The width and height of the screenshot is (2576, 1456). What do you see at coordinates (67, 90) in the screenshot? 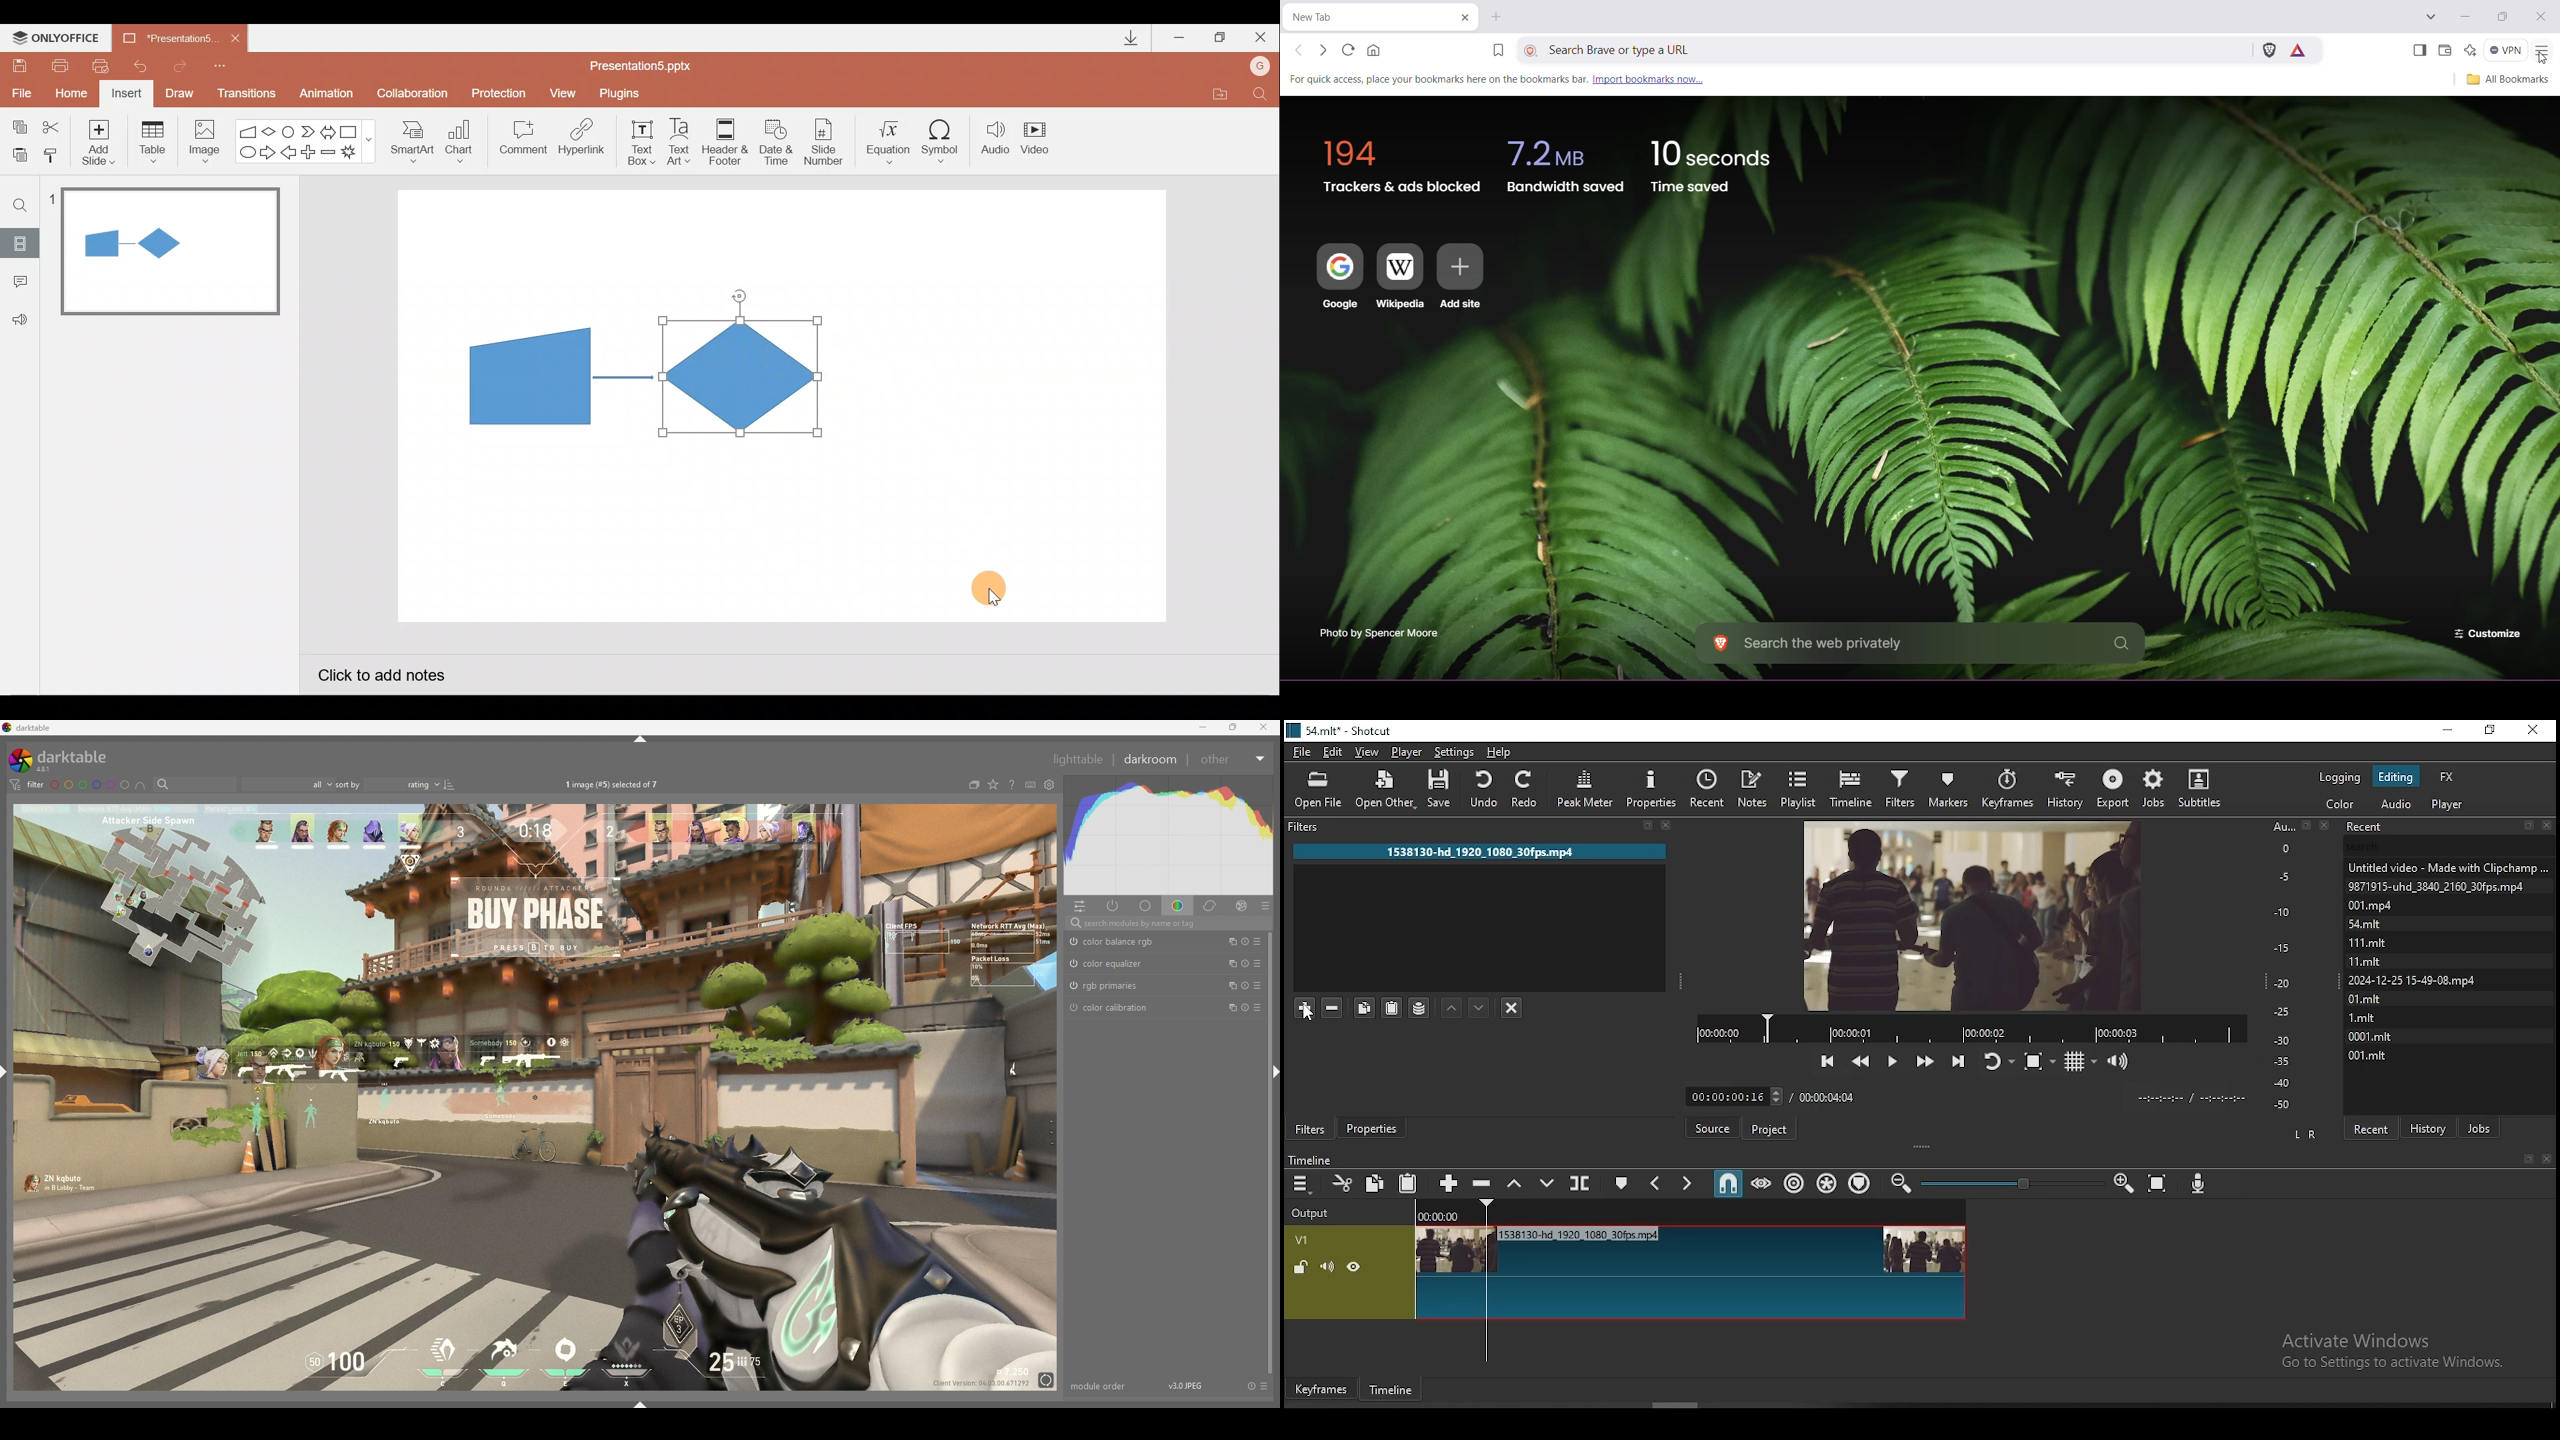
I see `Home` at bounding box center [67, 90].